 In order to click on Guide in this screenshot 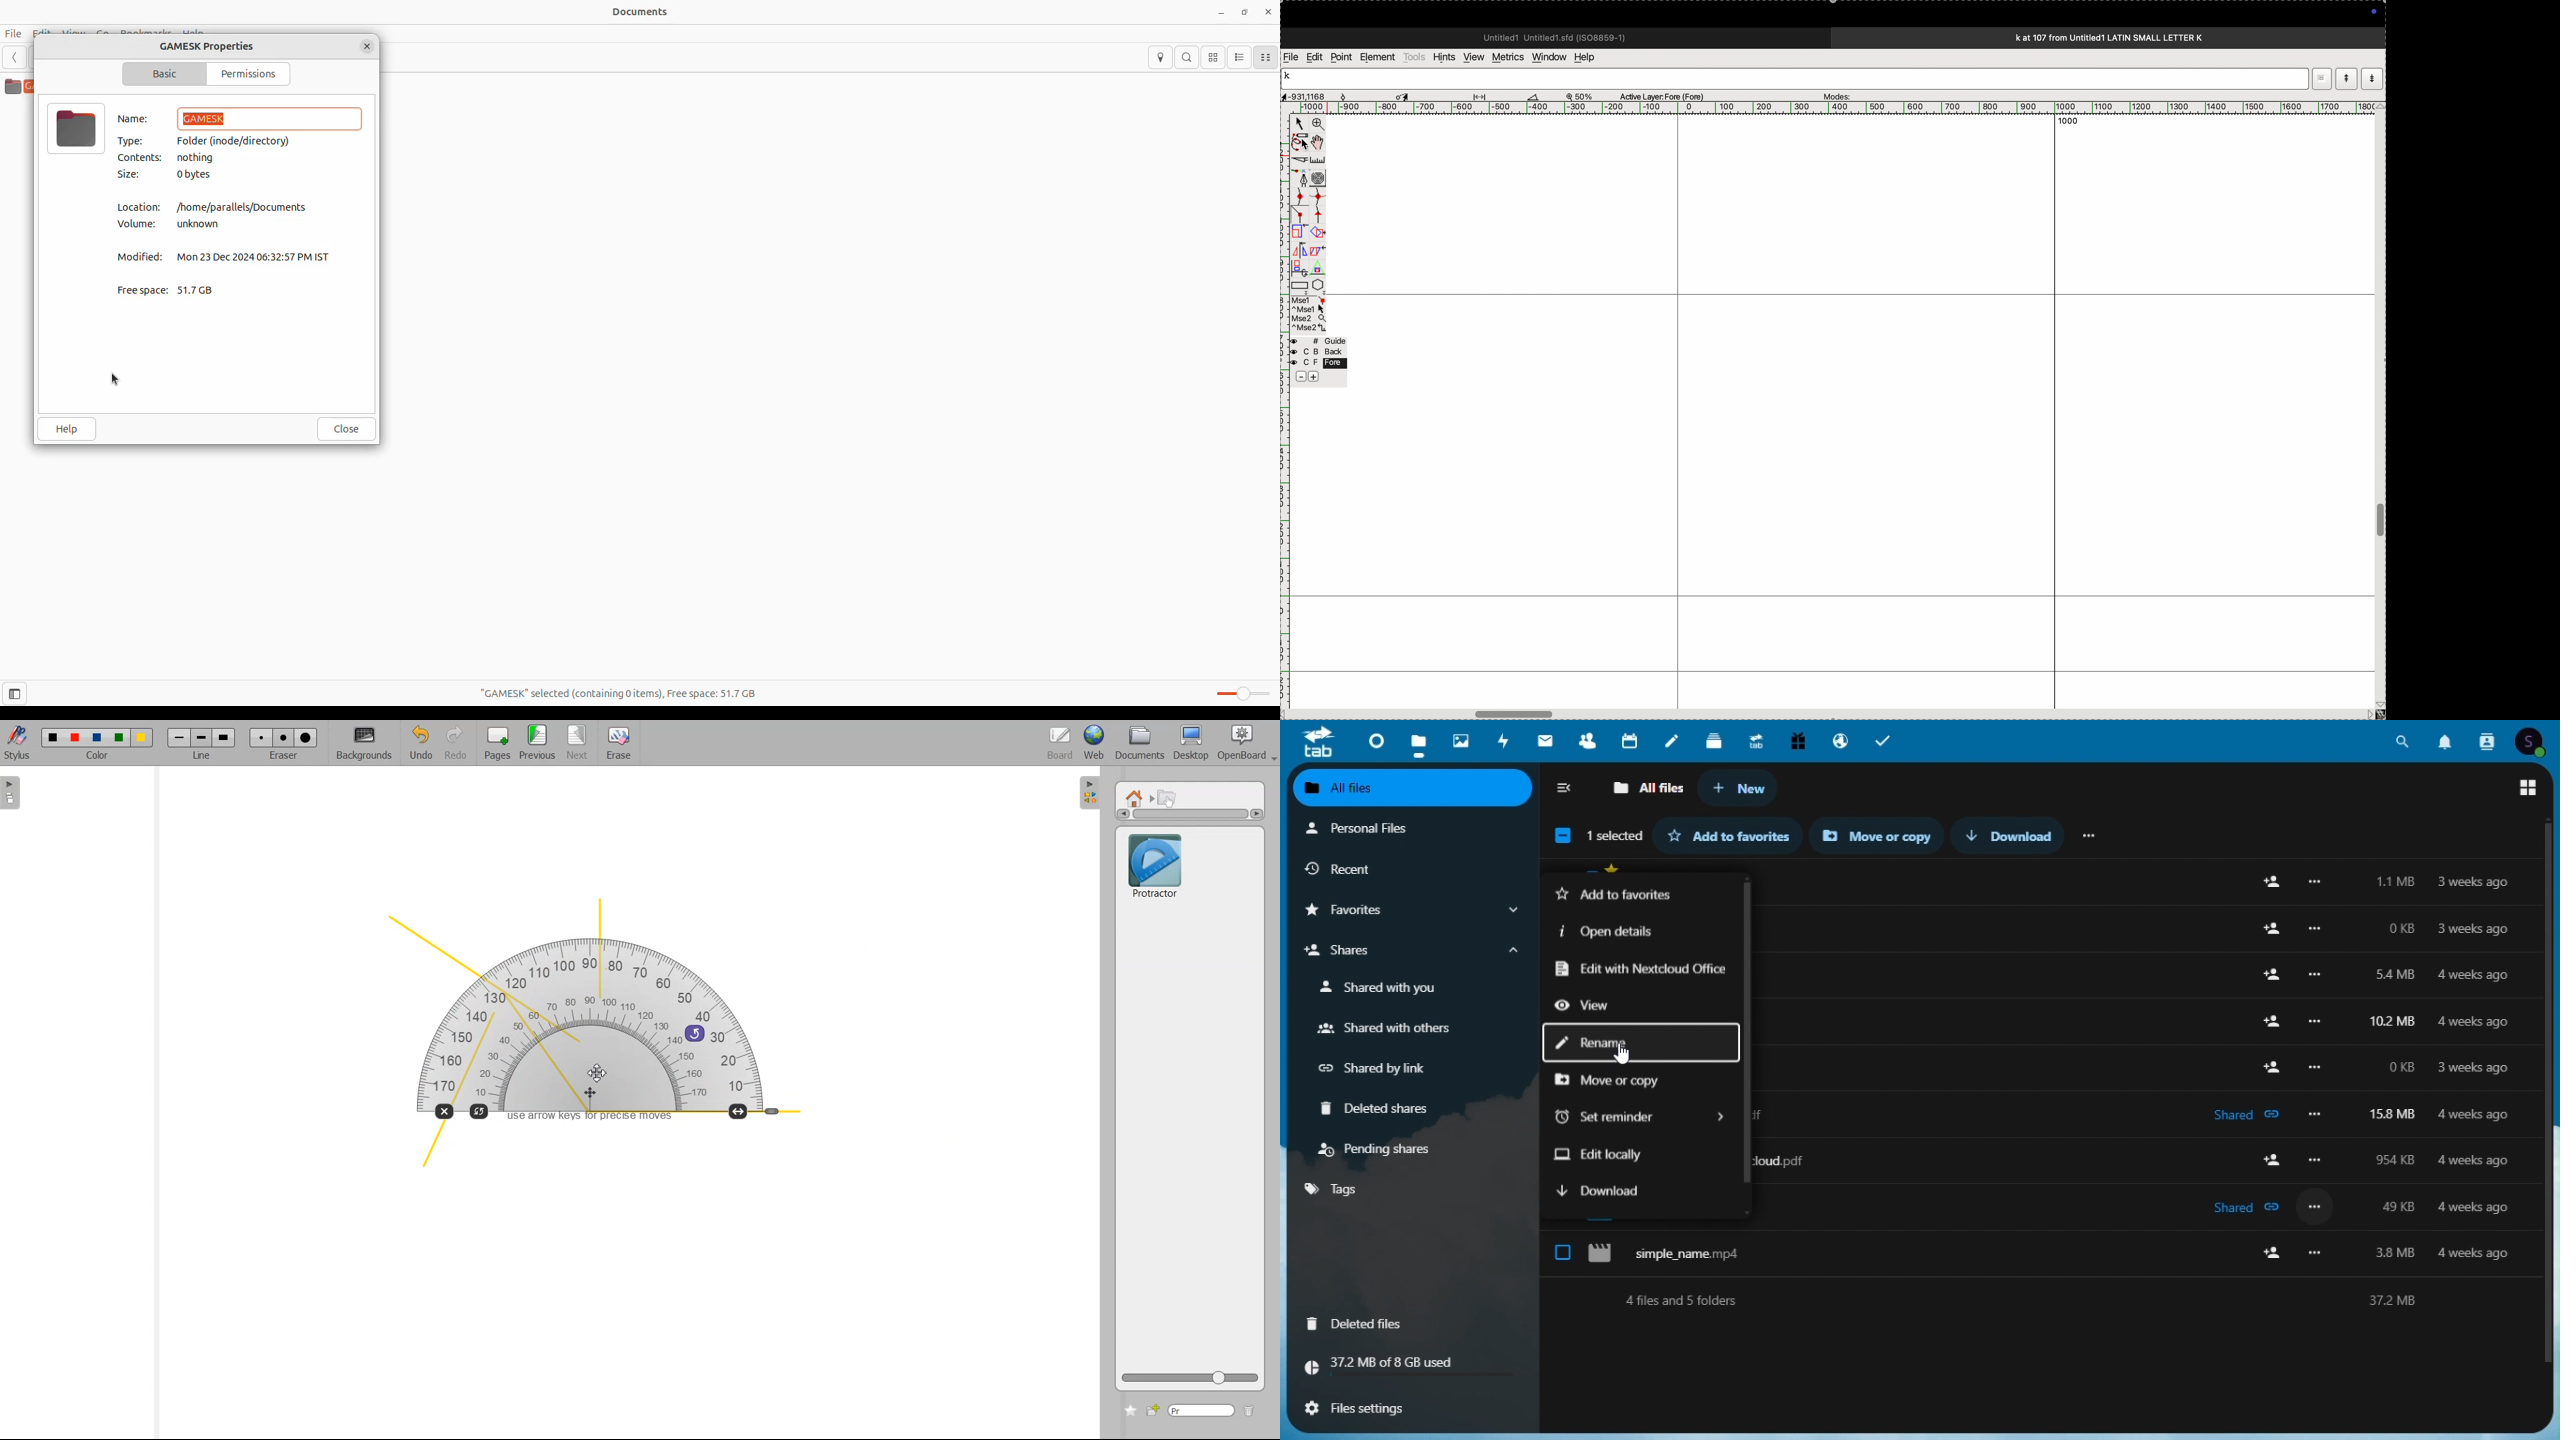, I will do `click(1323, 360)`.